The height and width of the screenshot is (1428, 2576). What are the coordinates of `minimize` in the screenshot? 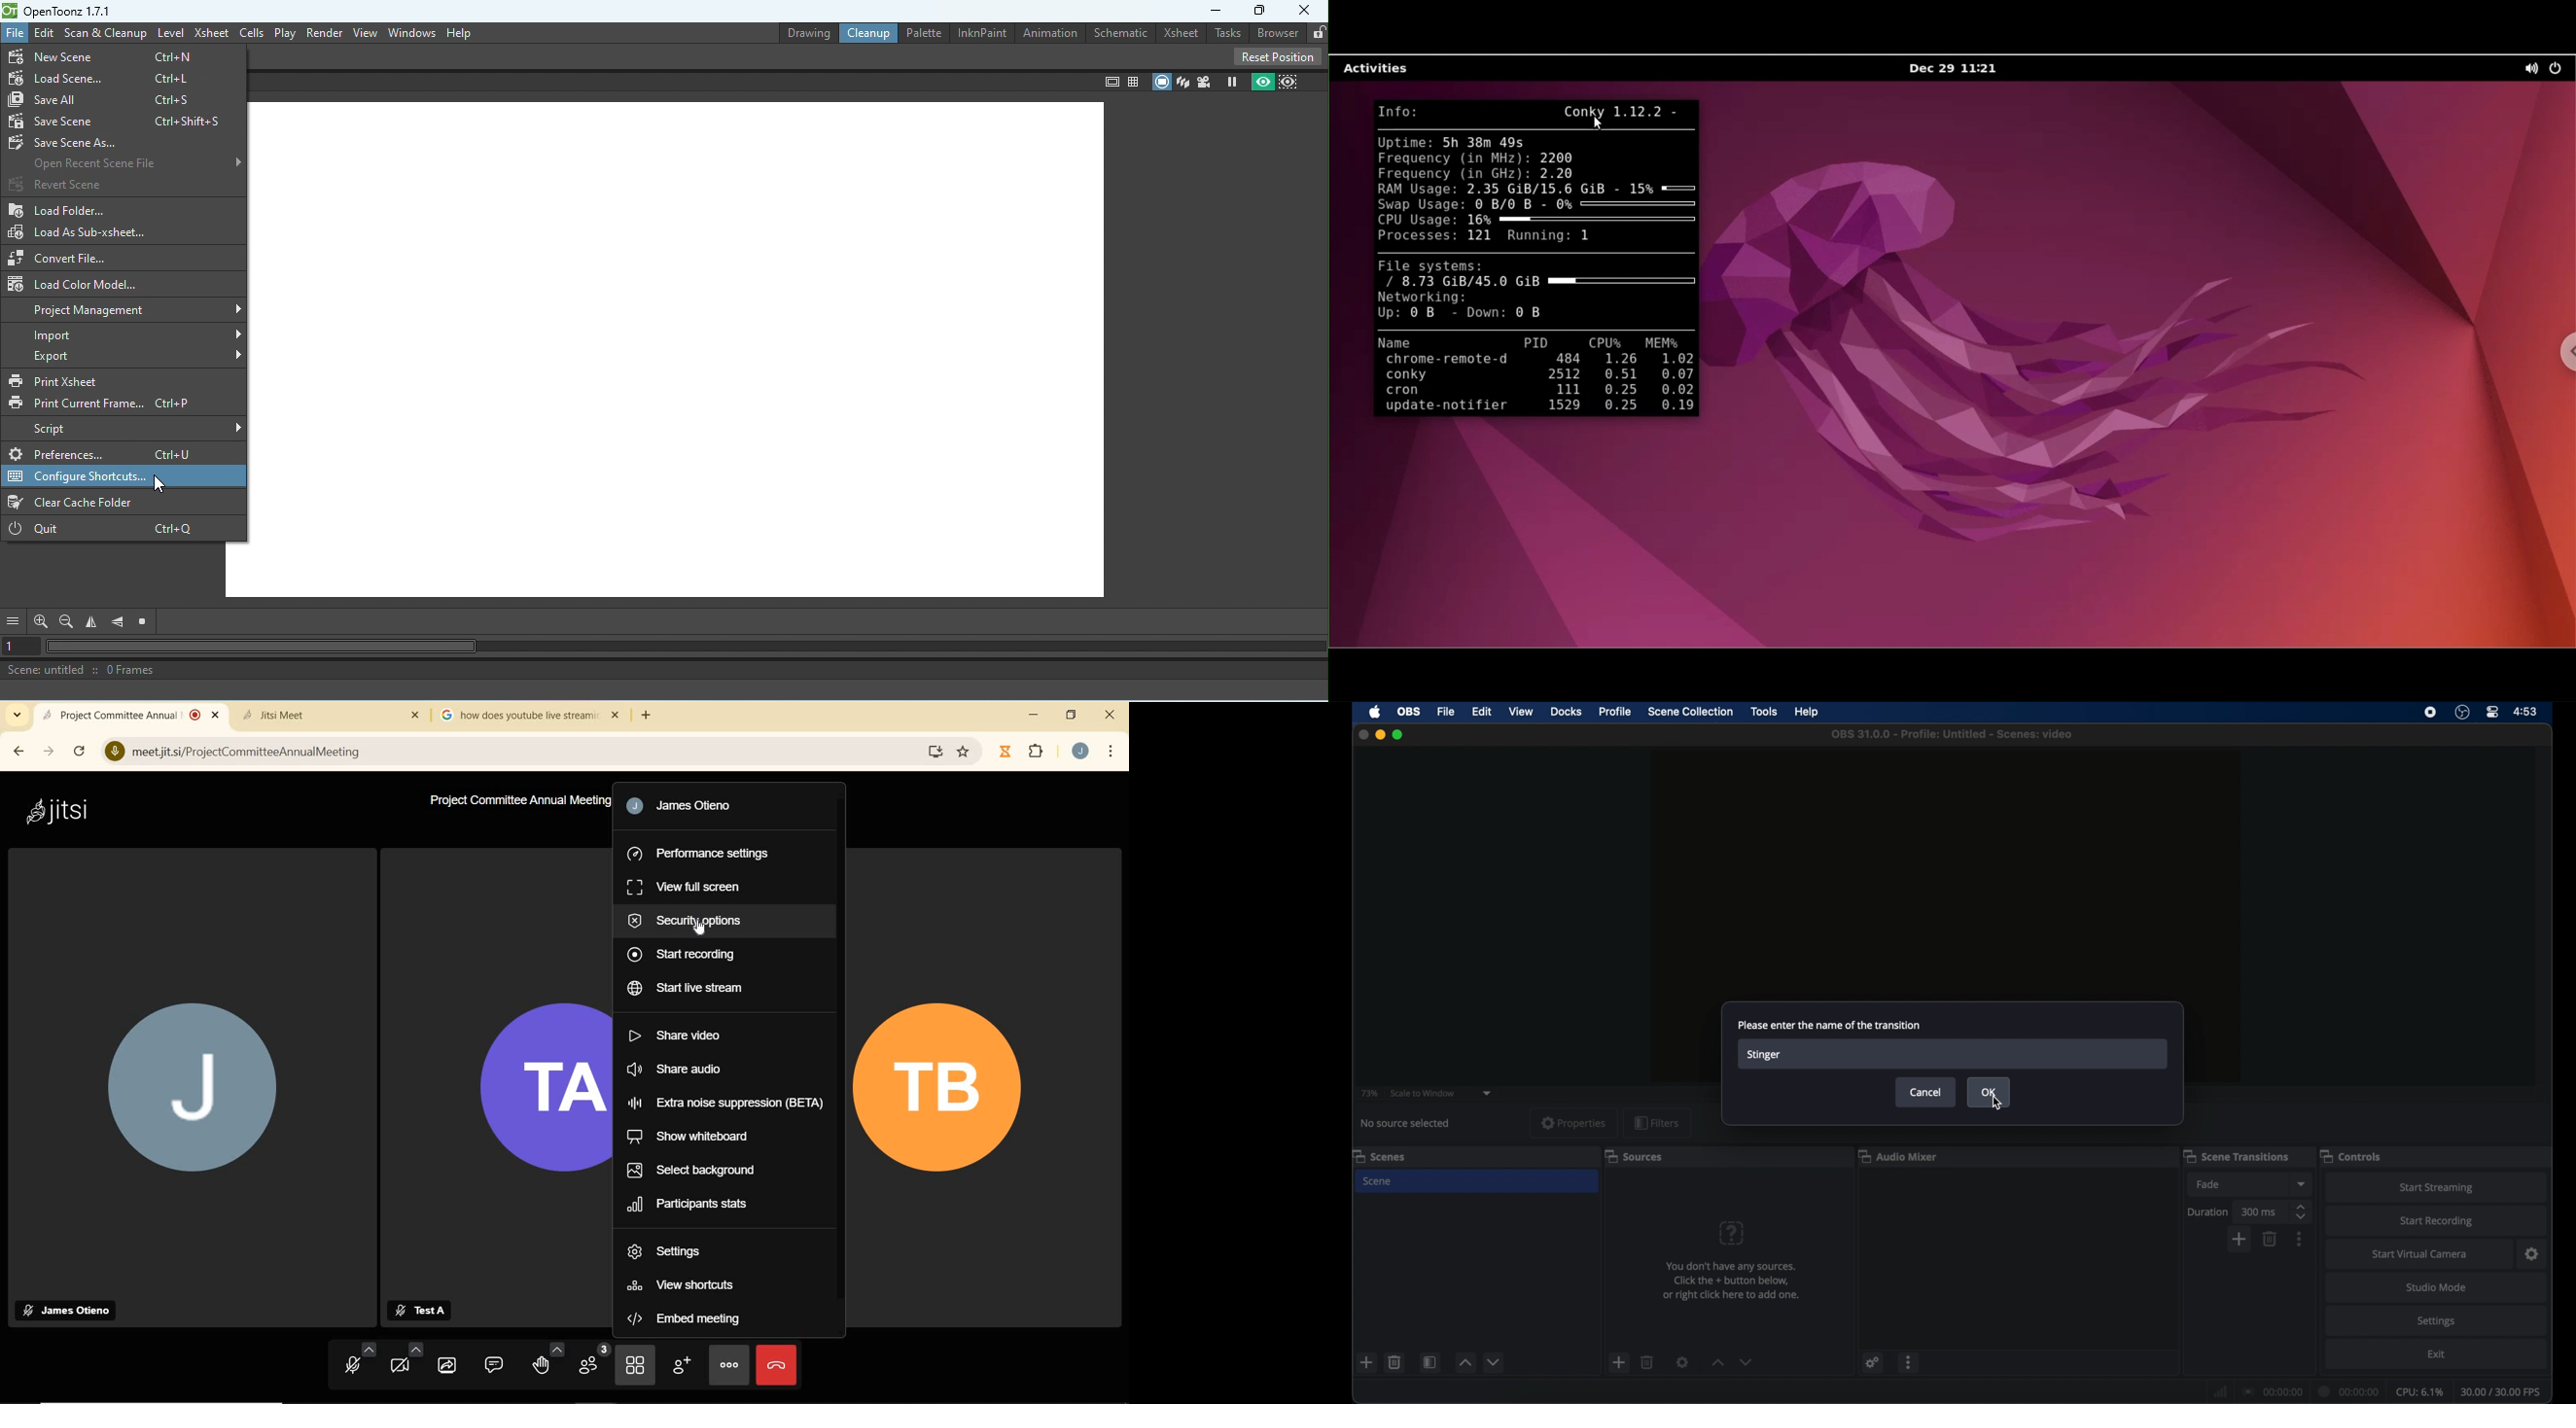 It's located at (1380, 734).